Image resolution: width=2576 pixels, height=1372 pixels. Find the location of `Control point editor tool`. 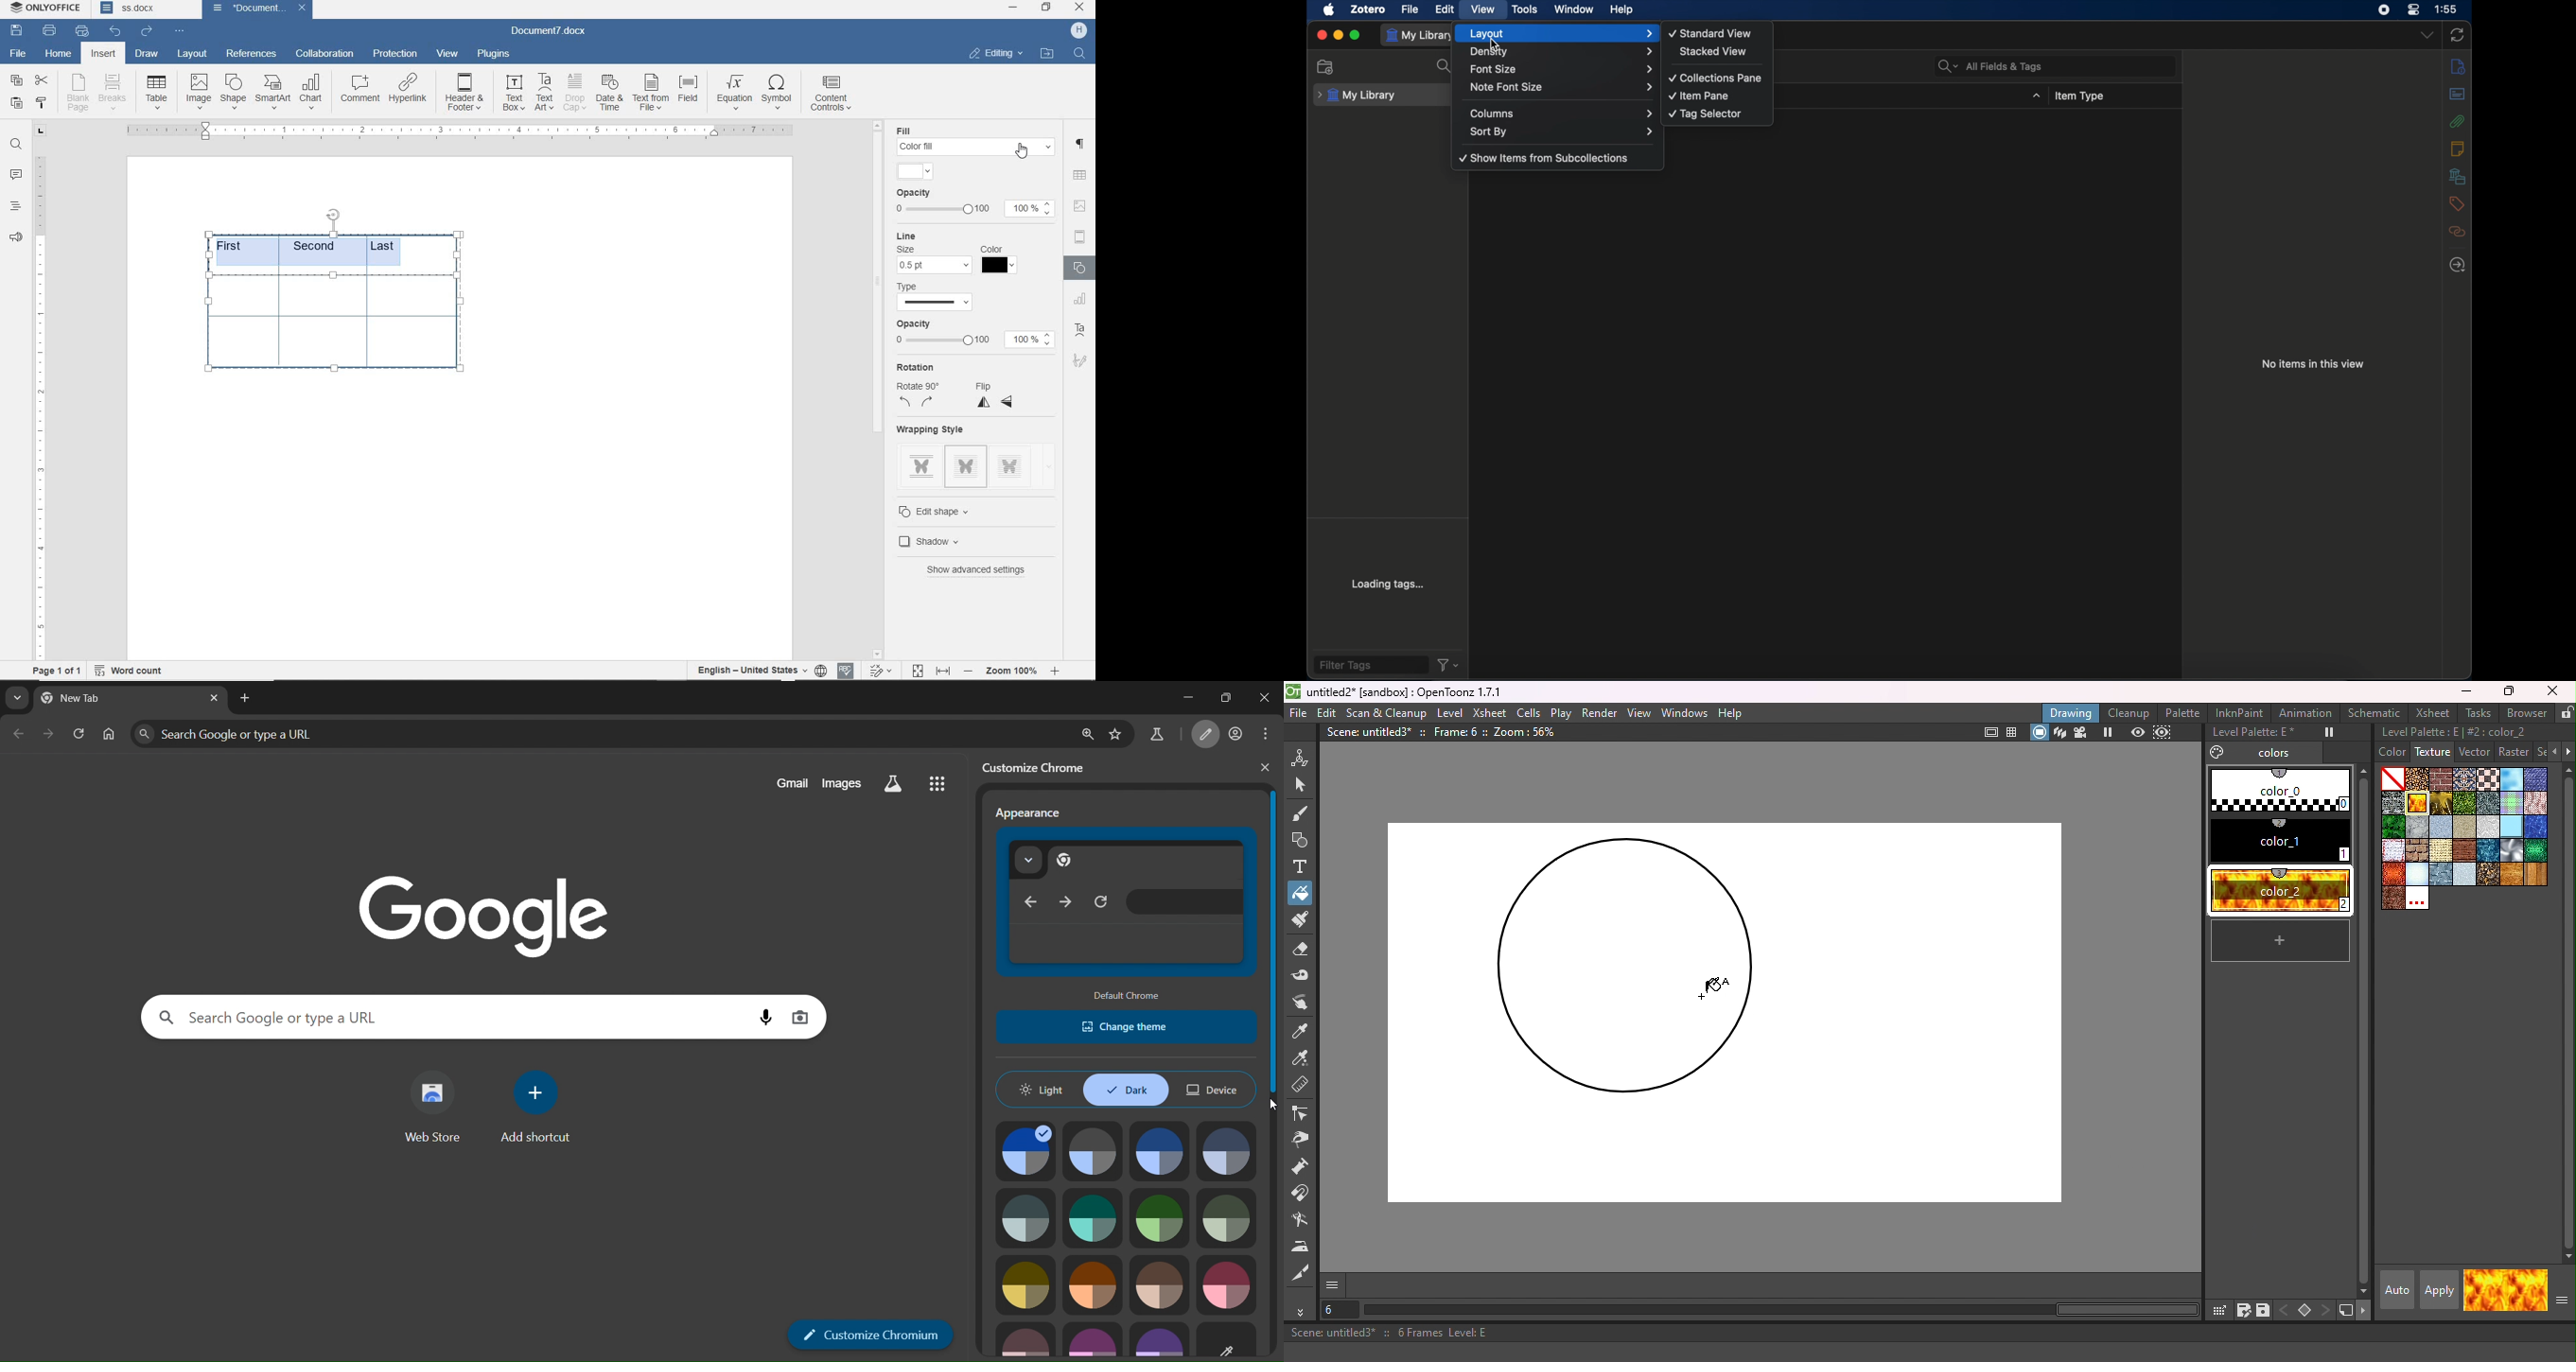

Control point editor tool is located at coordinates (1301, 1112).